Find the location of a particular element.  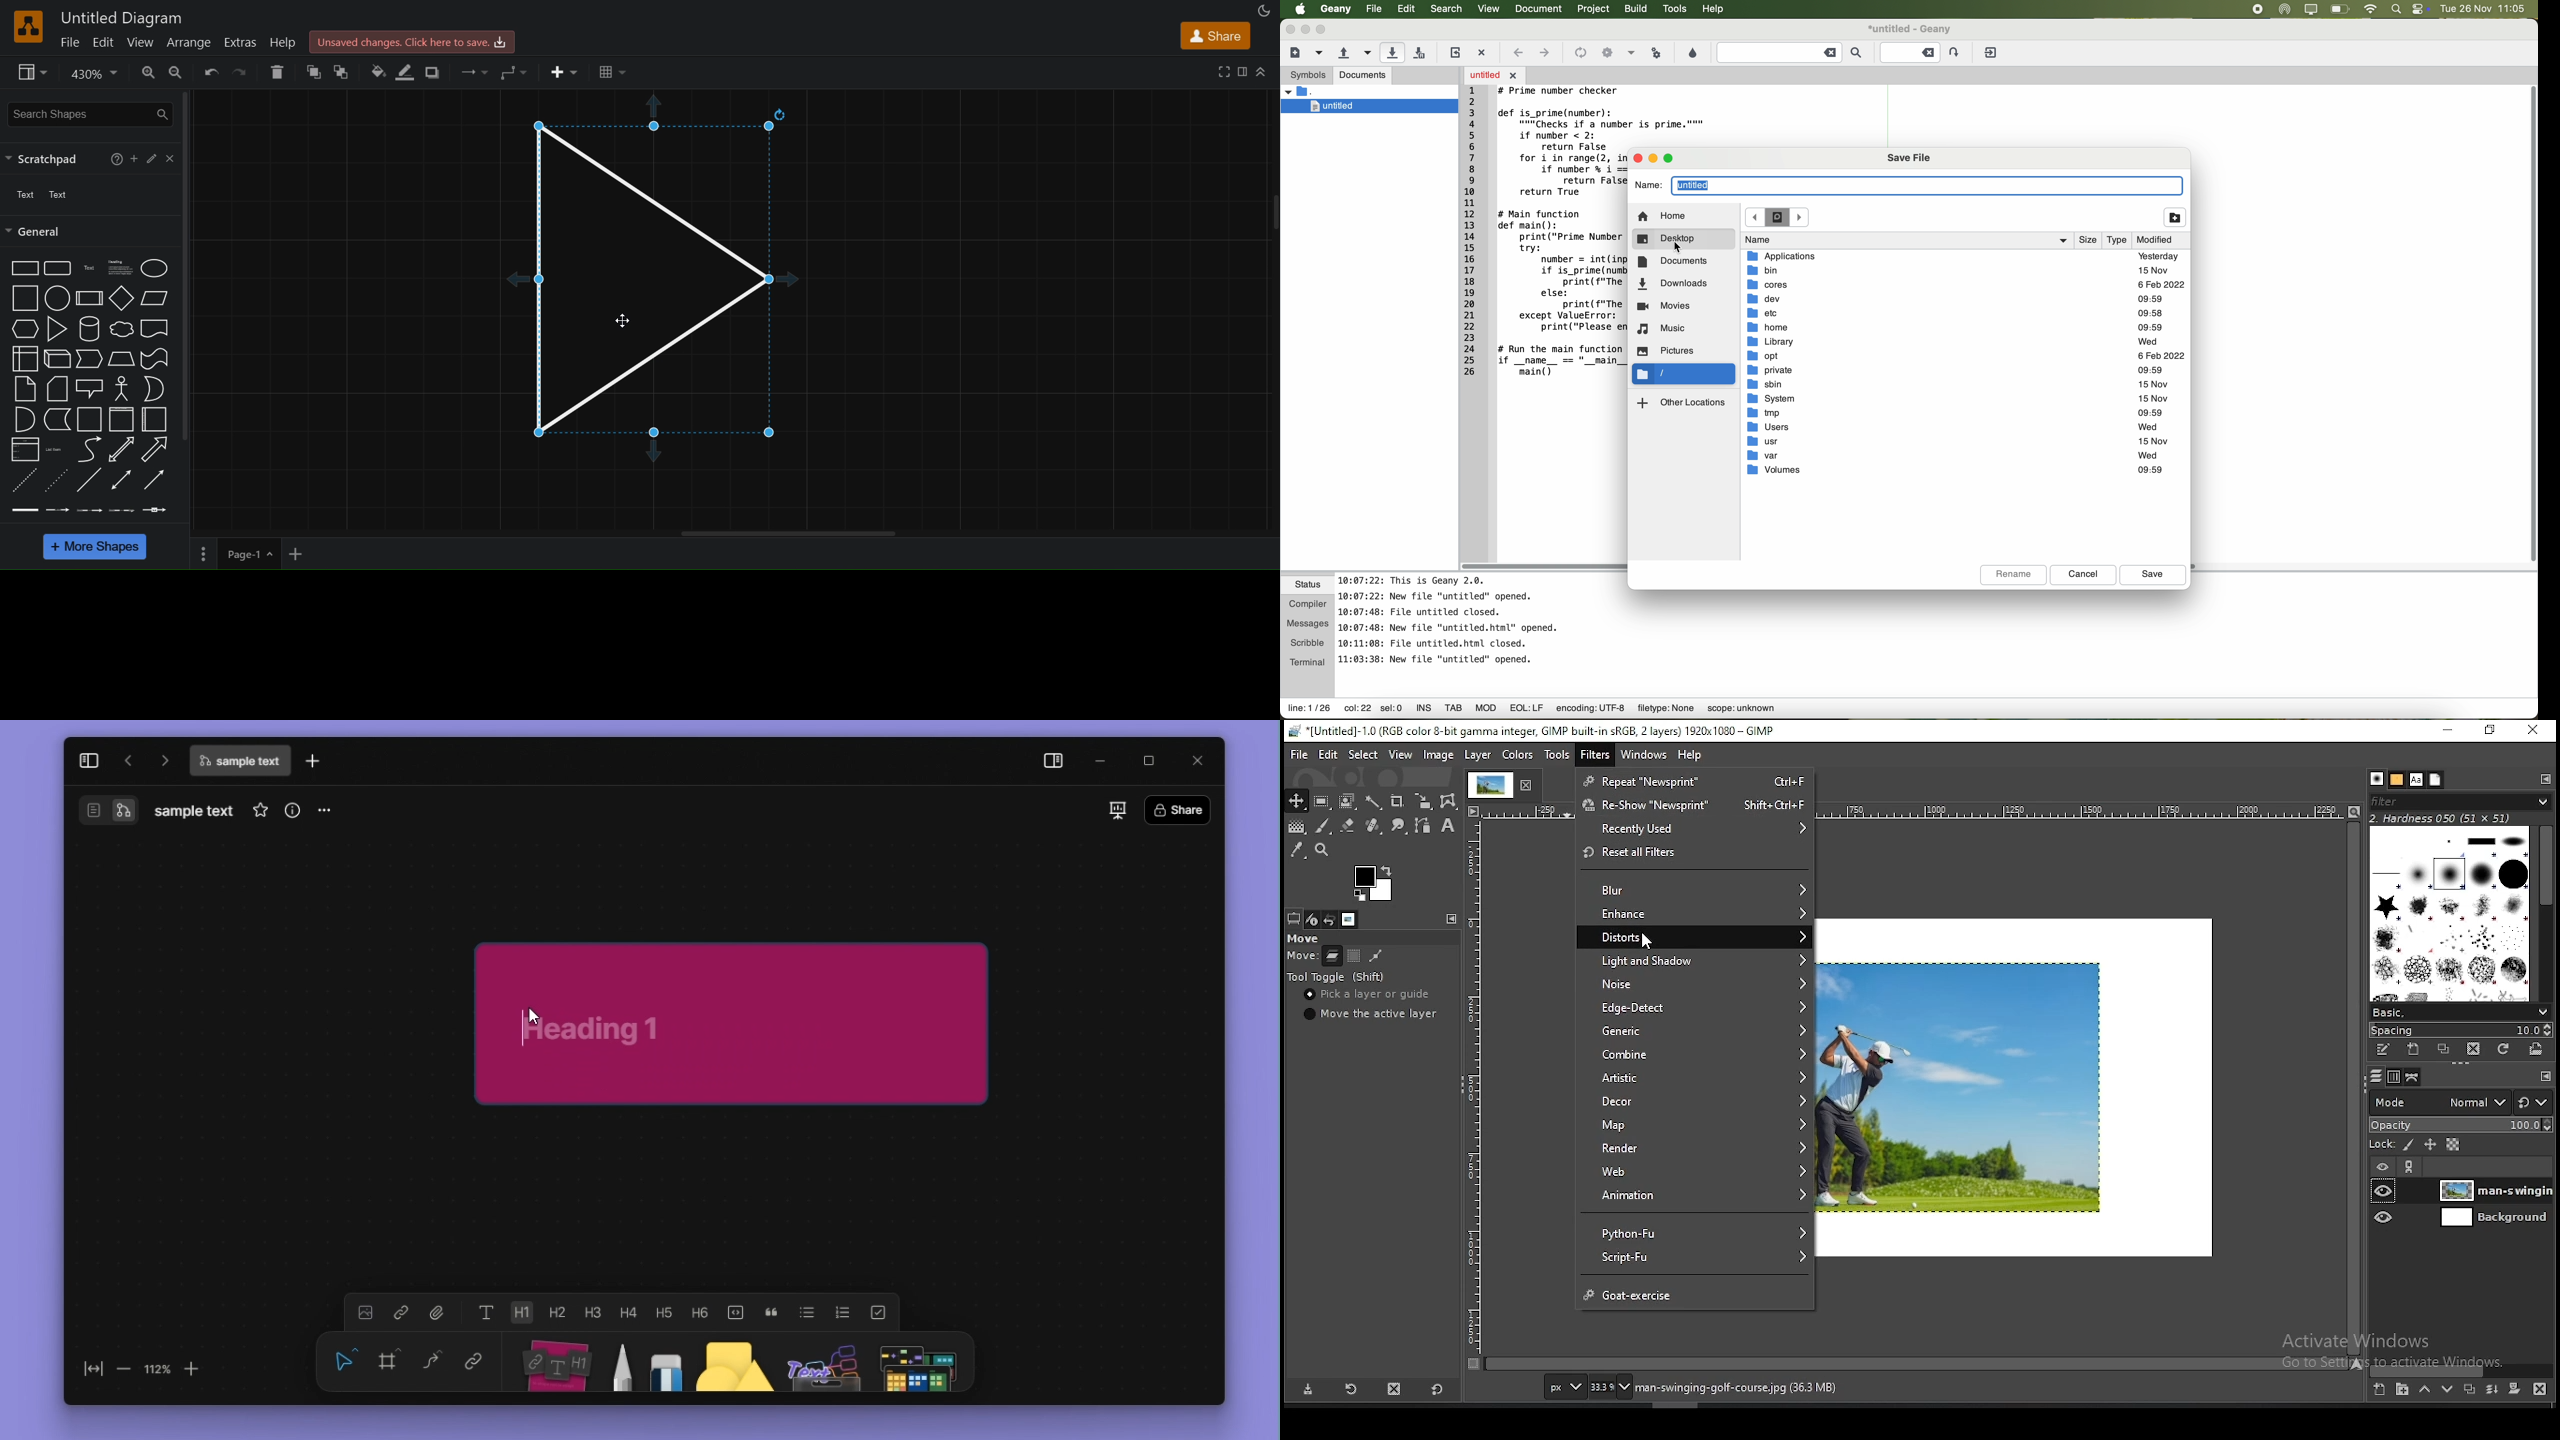

color picker tool is located at coordinates (1297, 849).